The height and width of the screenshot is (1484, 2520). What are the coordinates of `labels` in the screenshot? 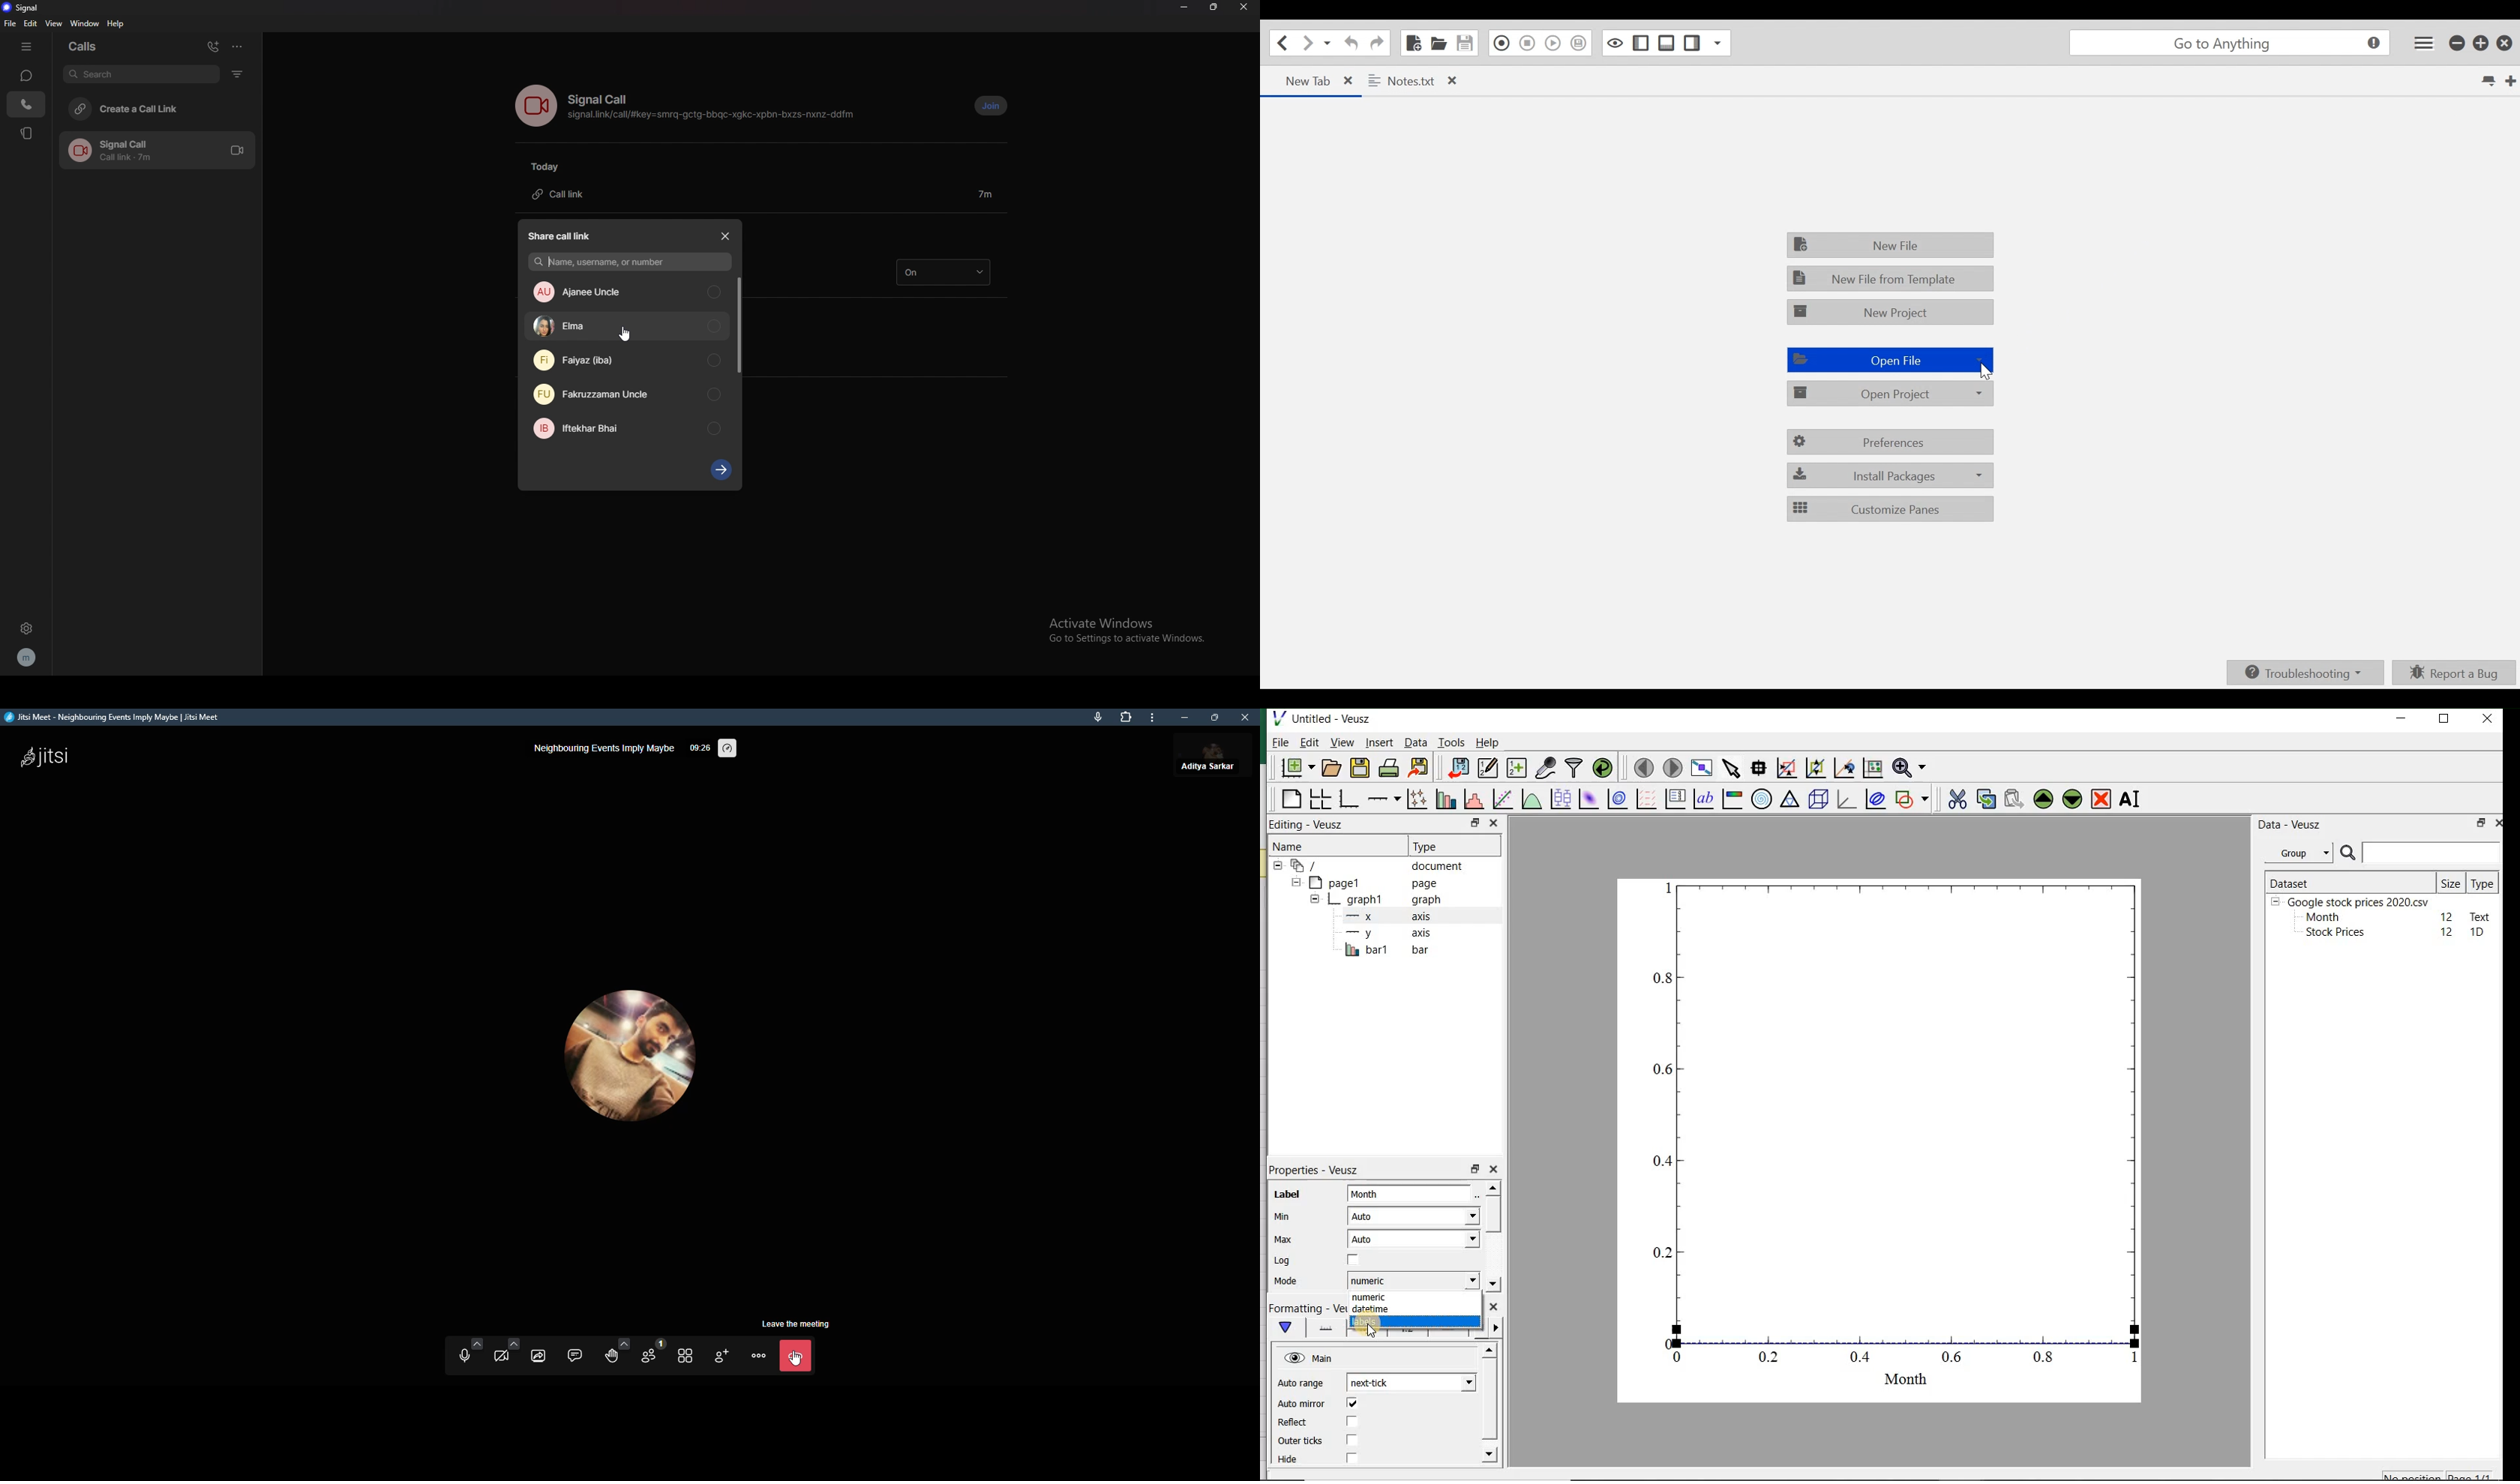 It's located at (1365, 1323).